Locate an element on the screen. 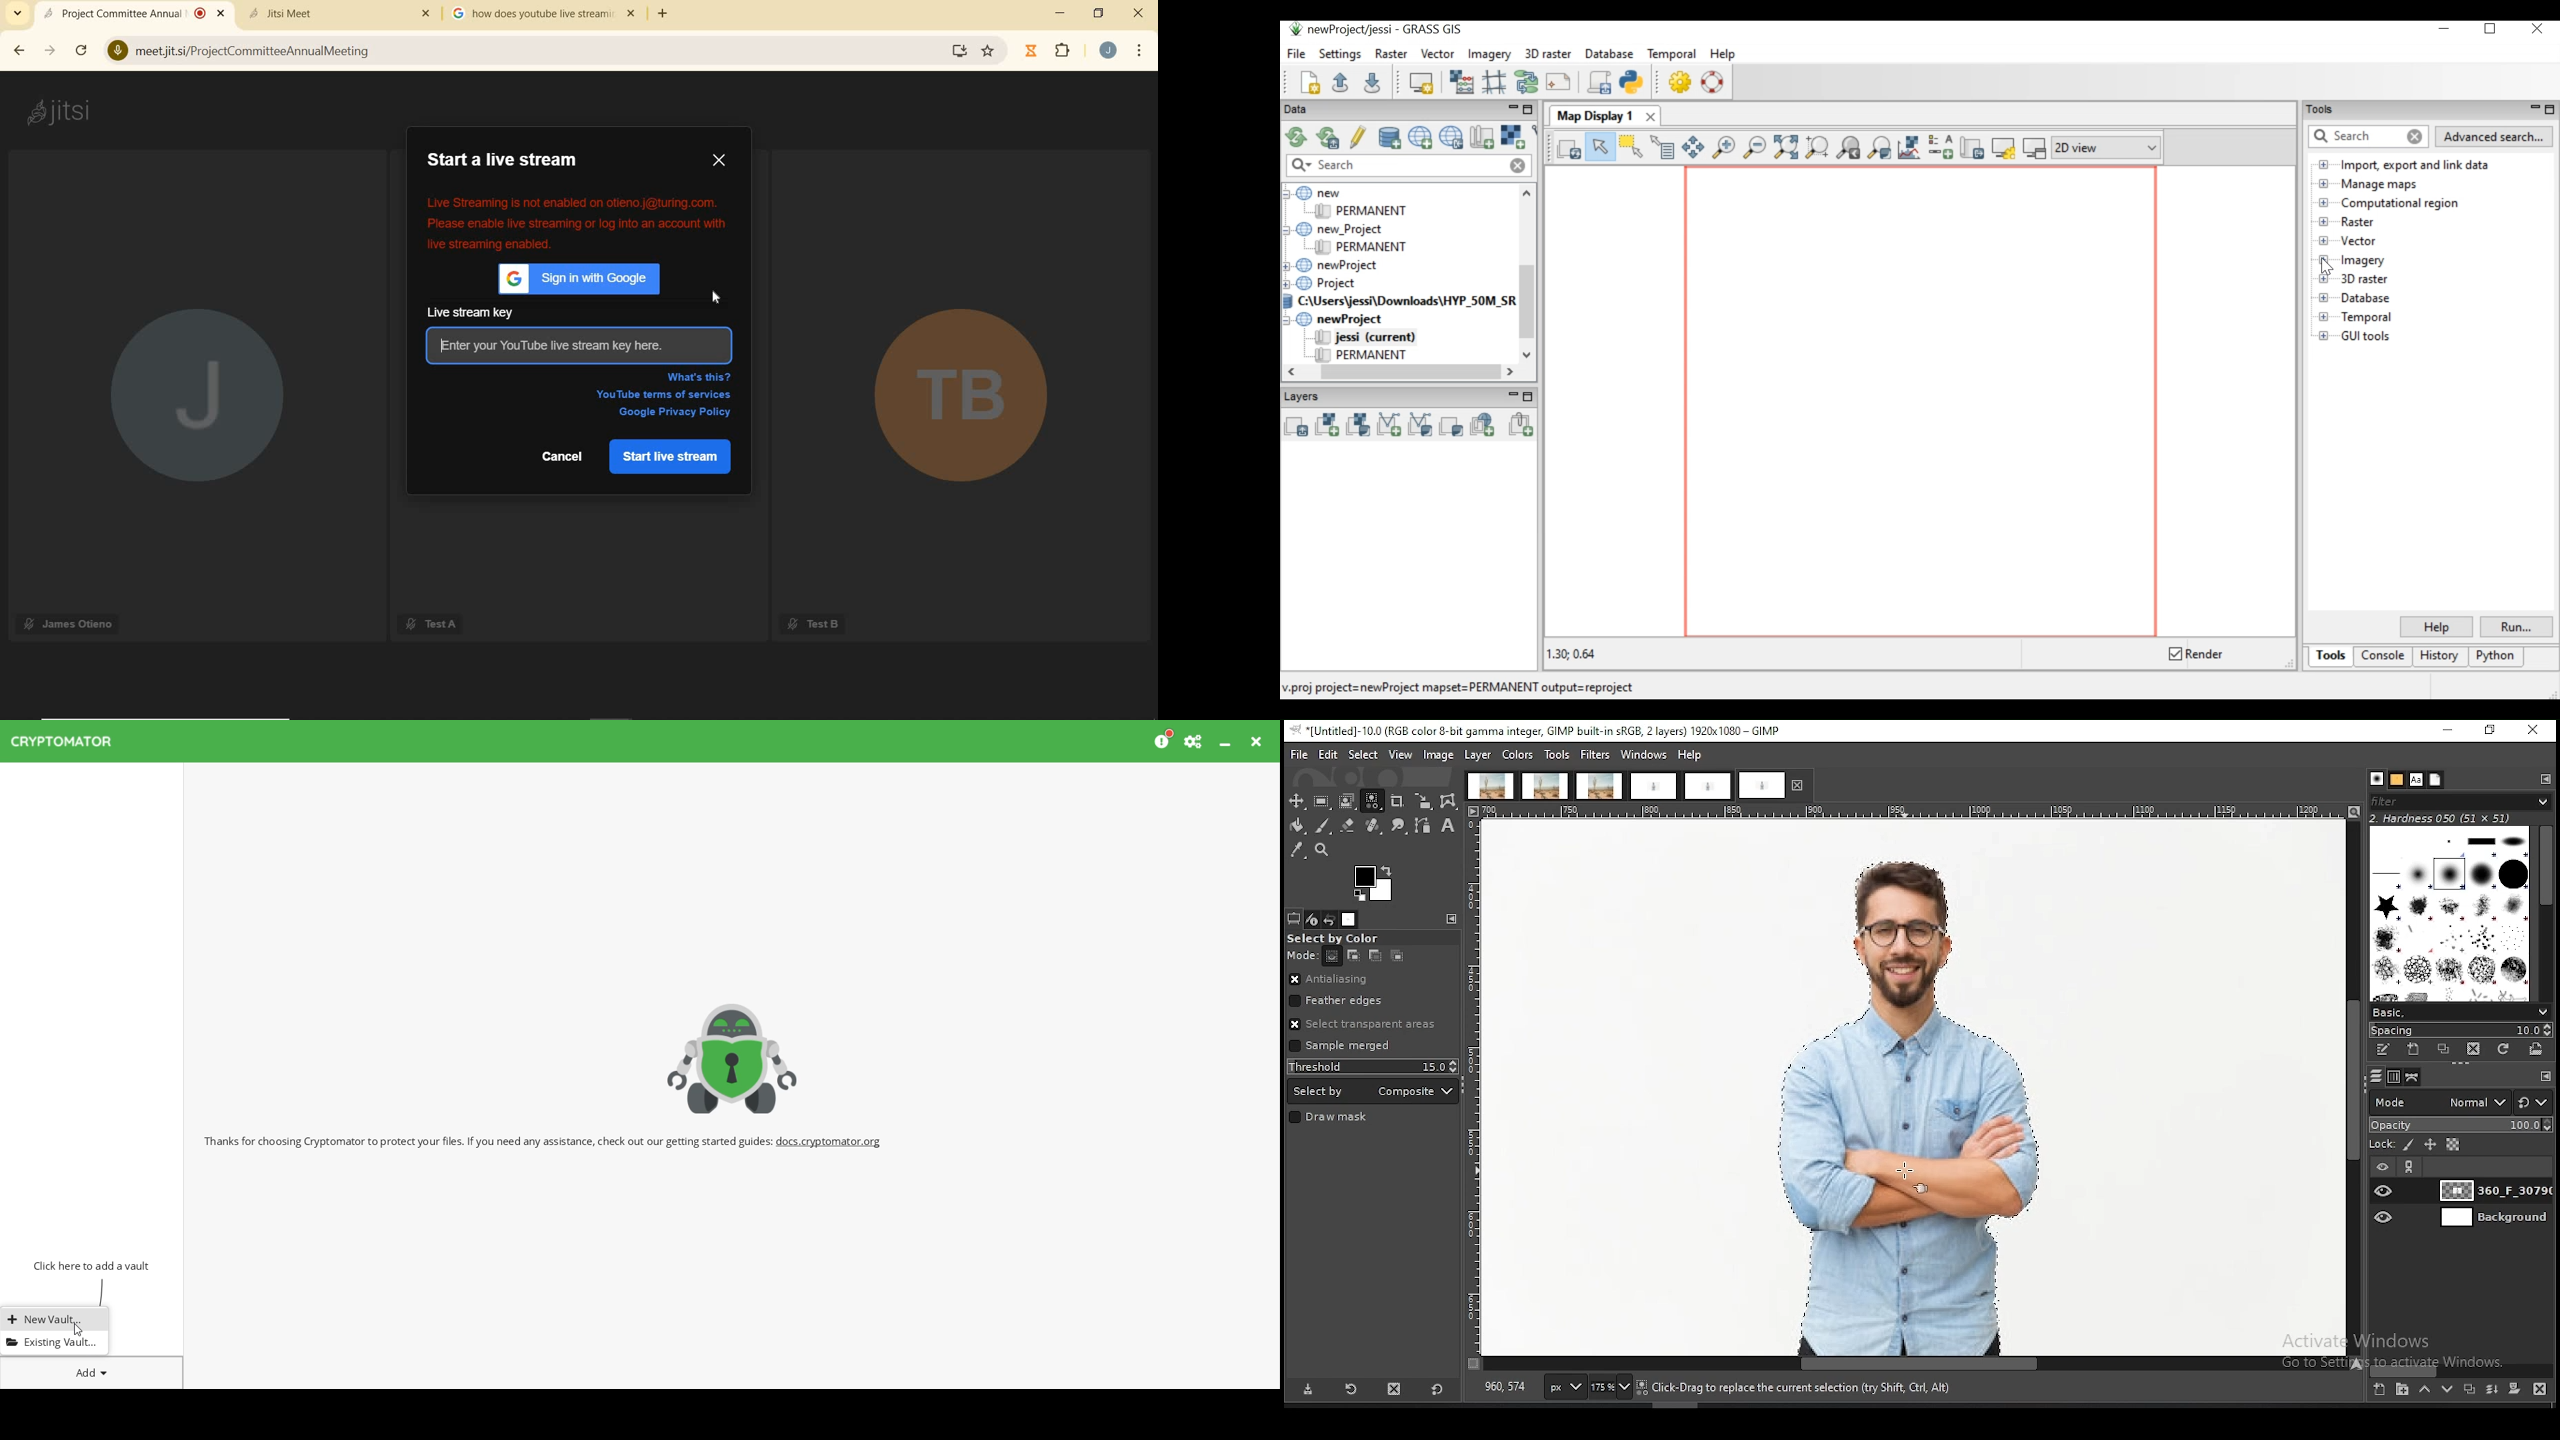 Image resolution: width=2576 pixels, height=1456 pixels. channels is located at coordinates (2396, 1077).